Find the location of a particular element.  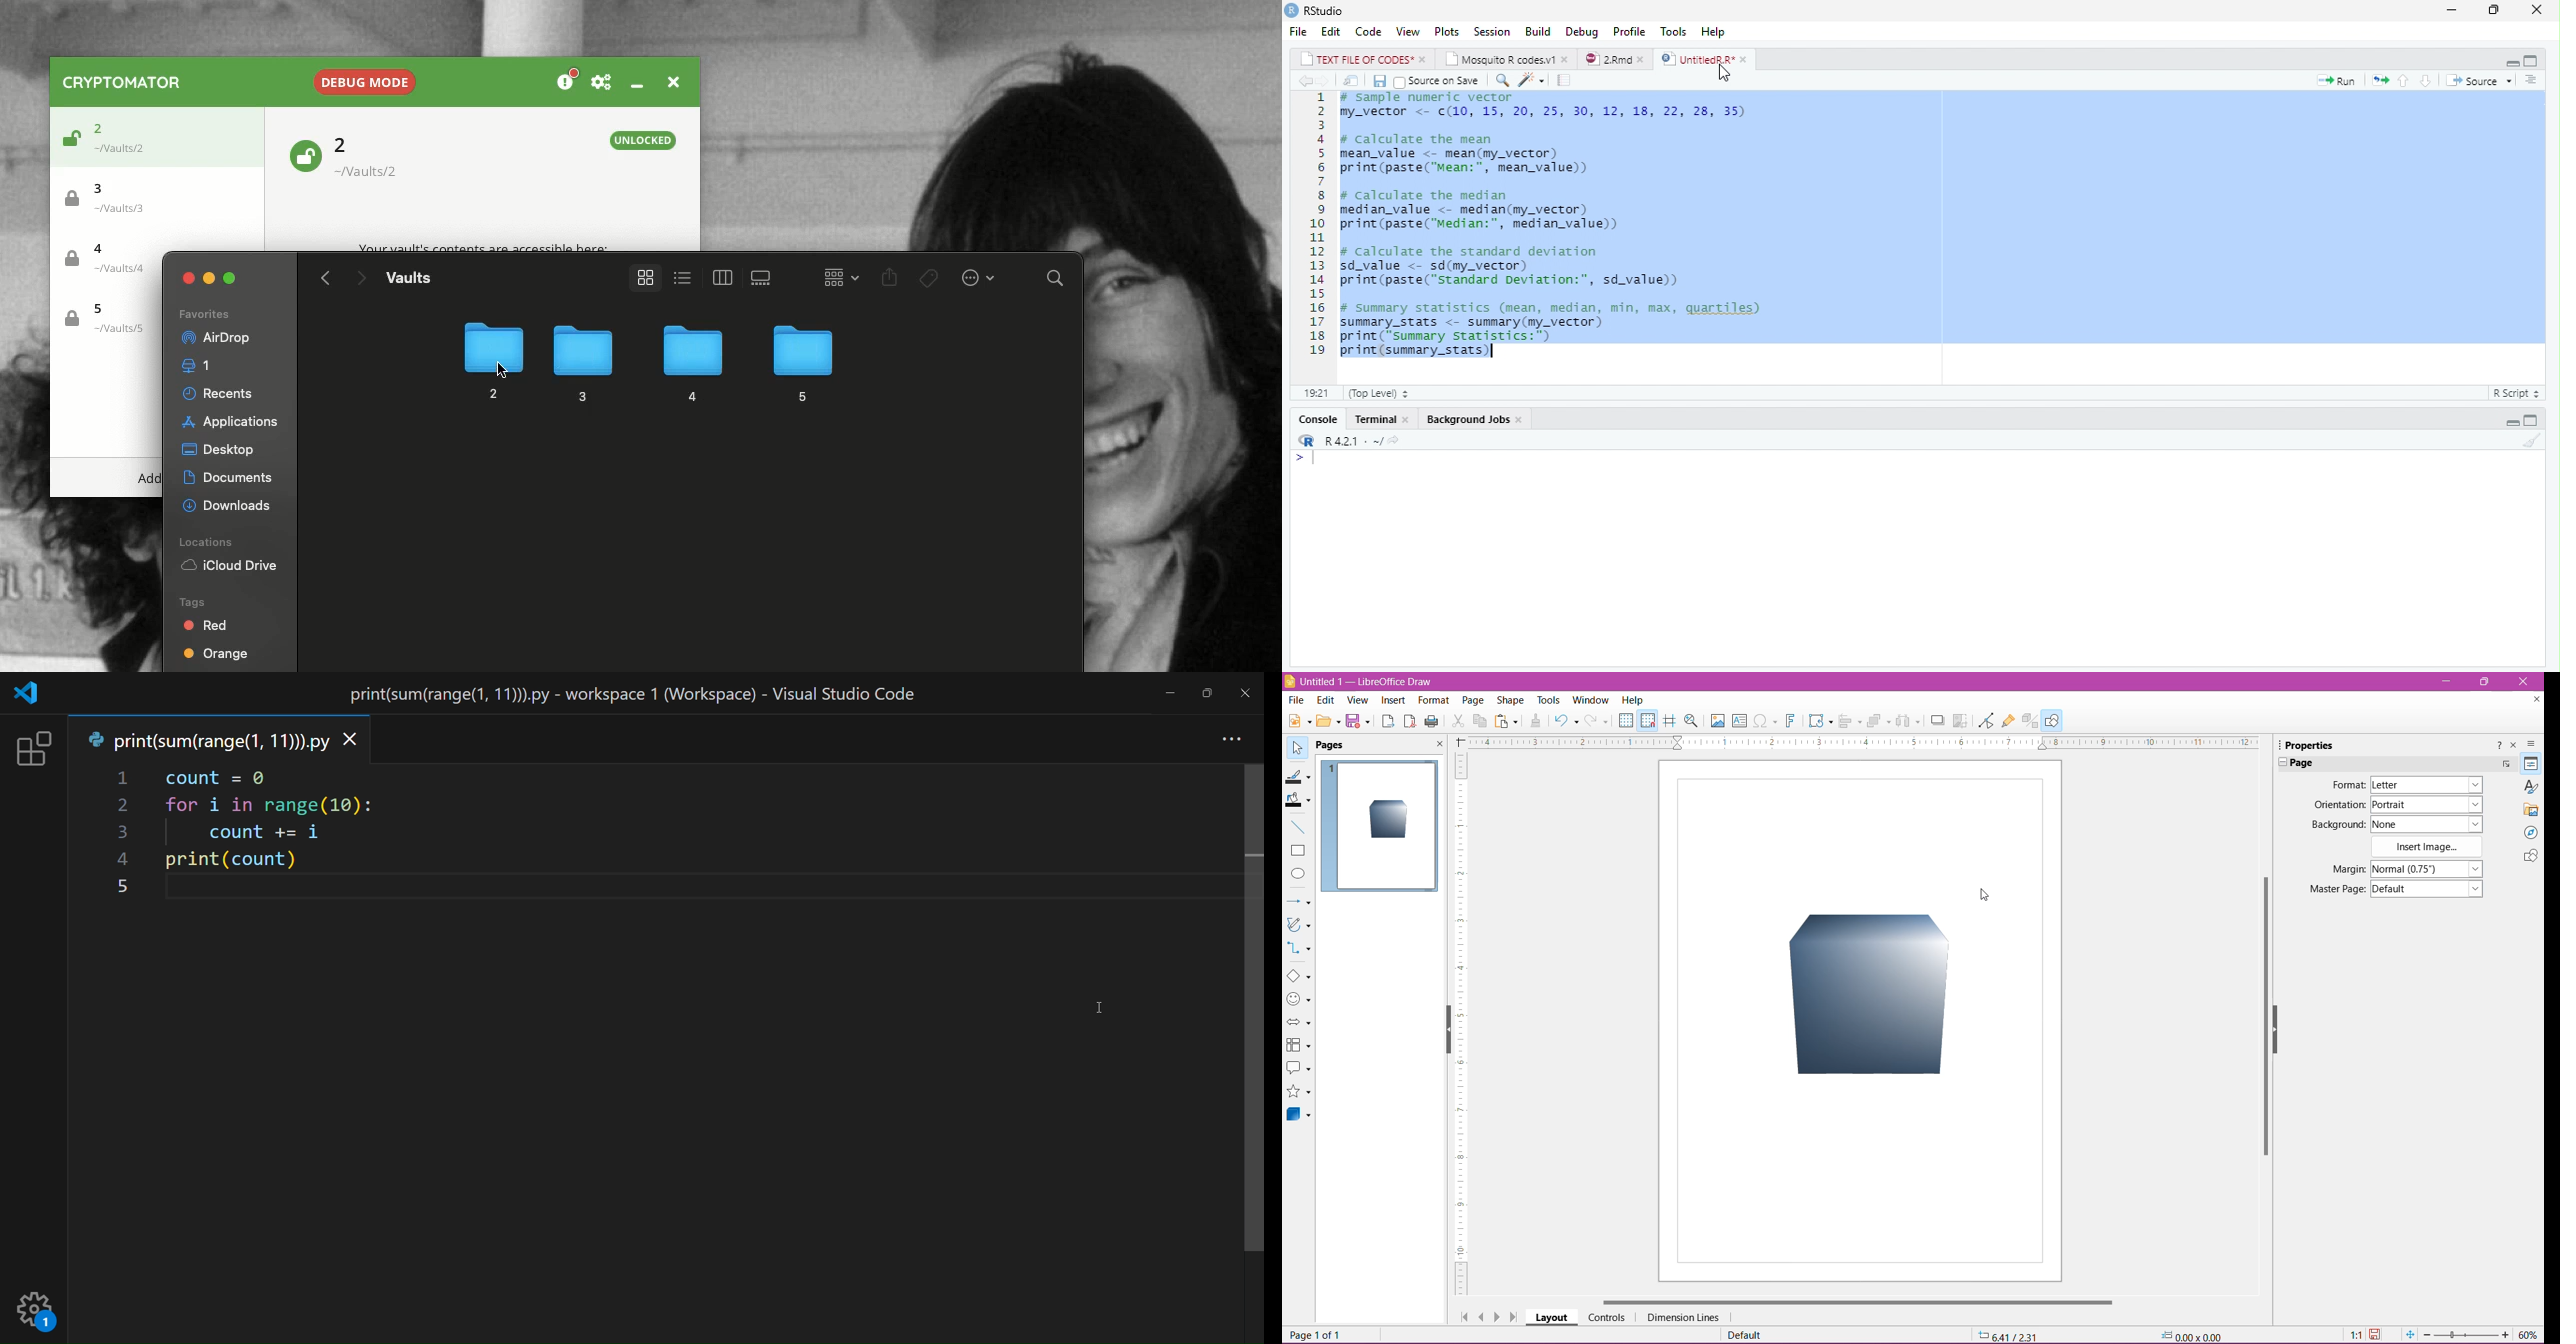

Scroll to first page is located at coordinates (1462, 1314).